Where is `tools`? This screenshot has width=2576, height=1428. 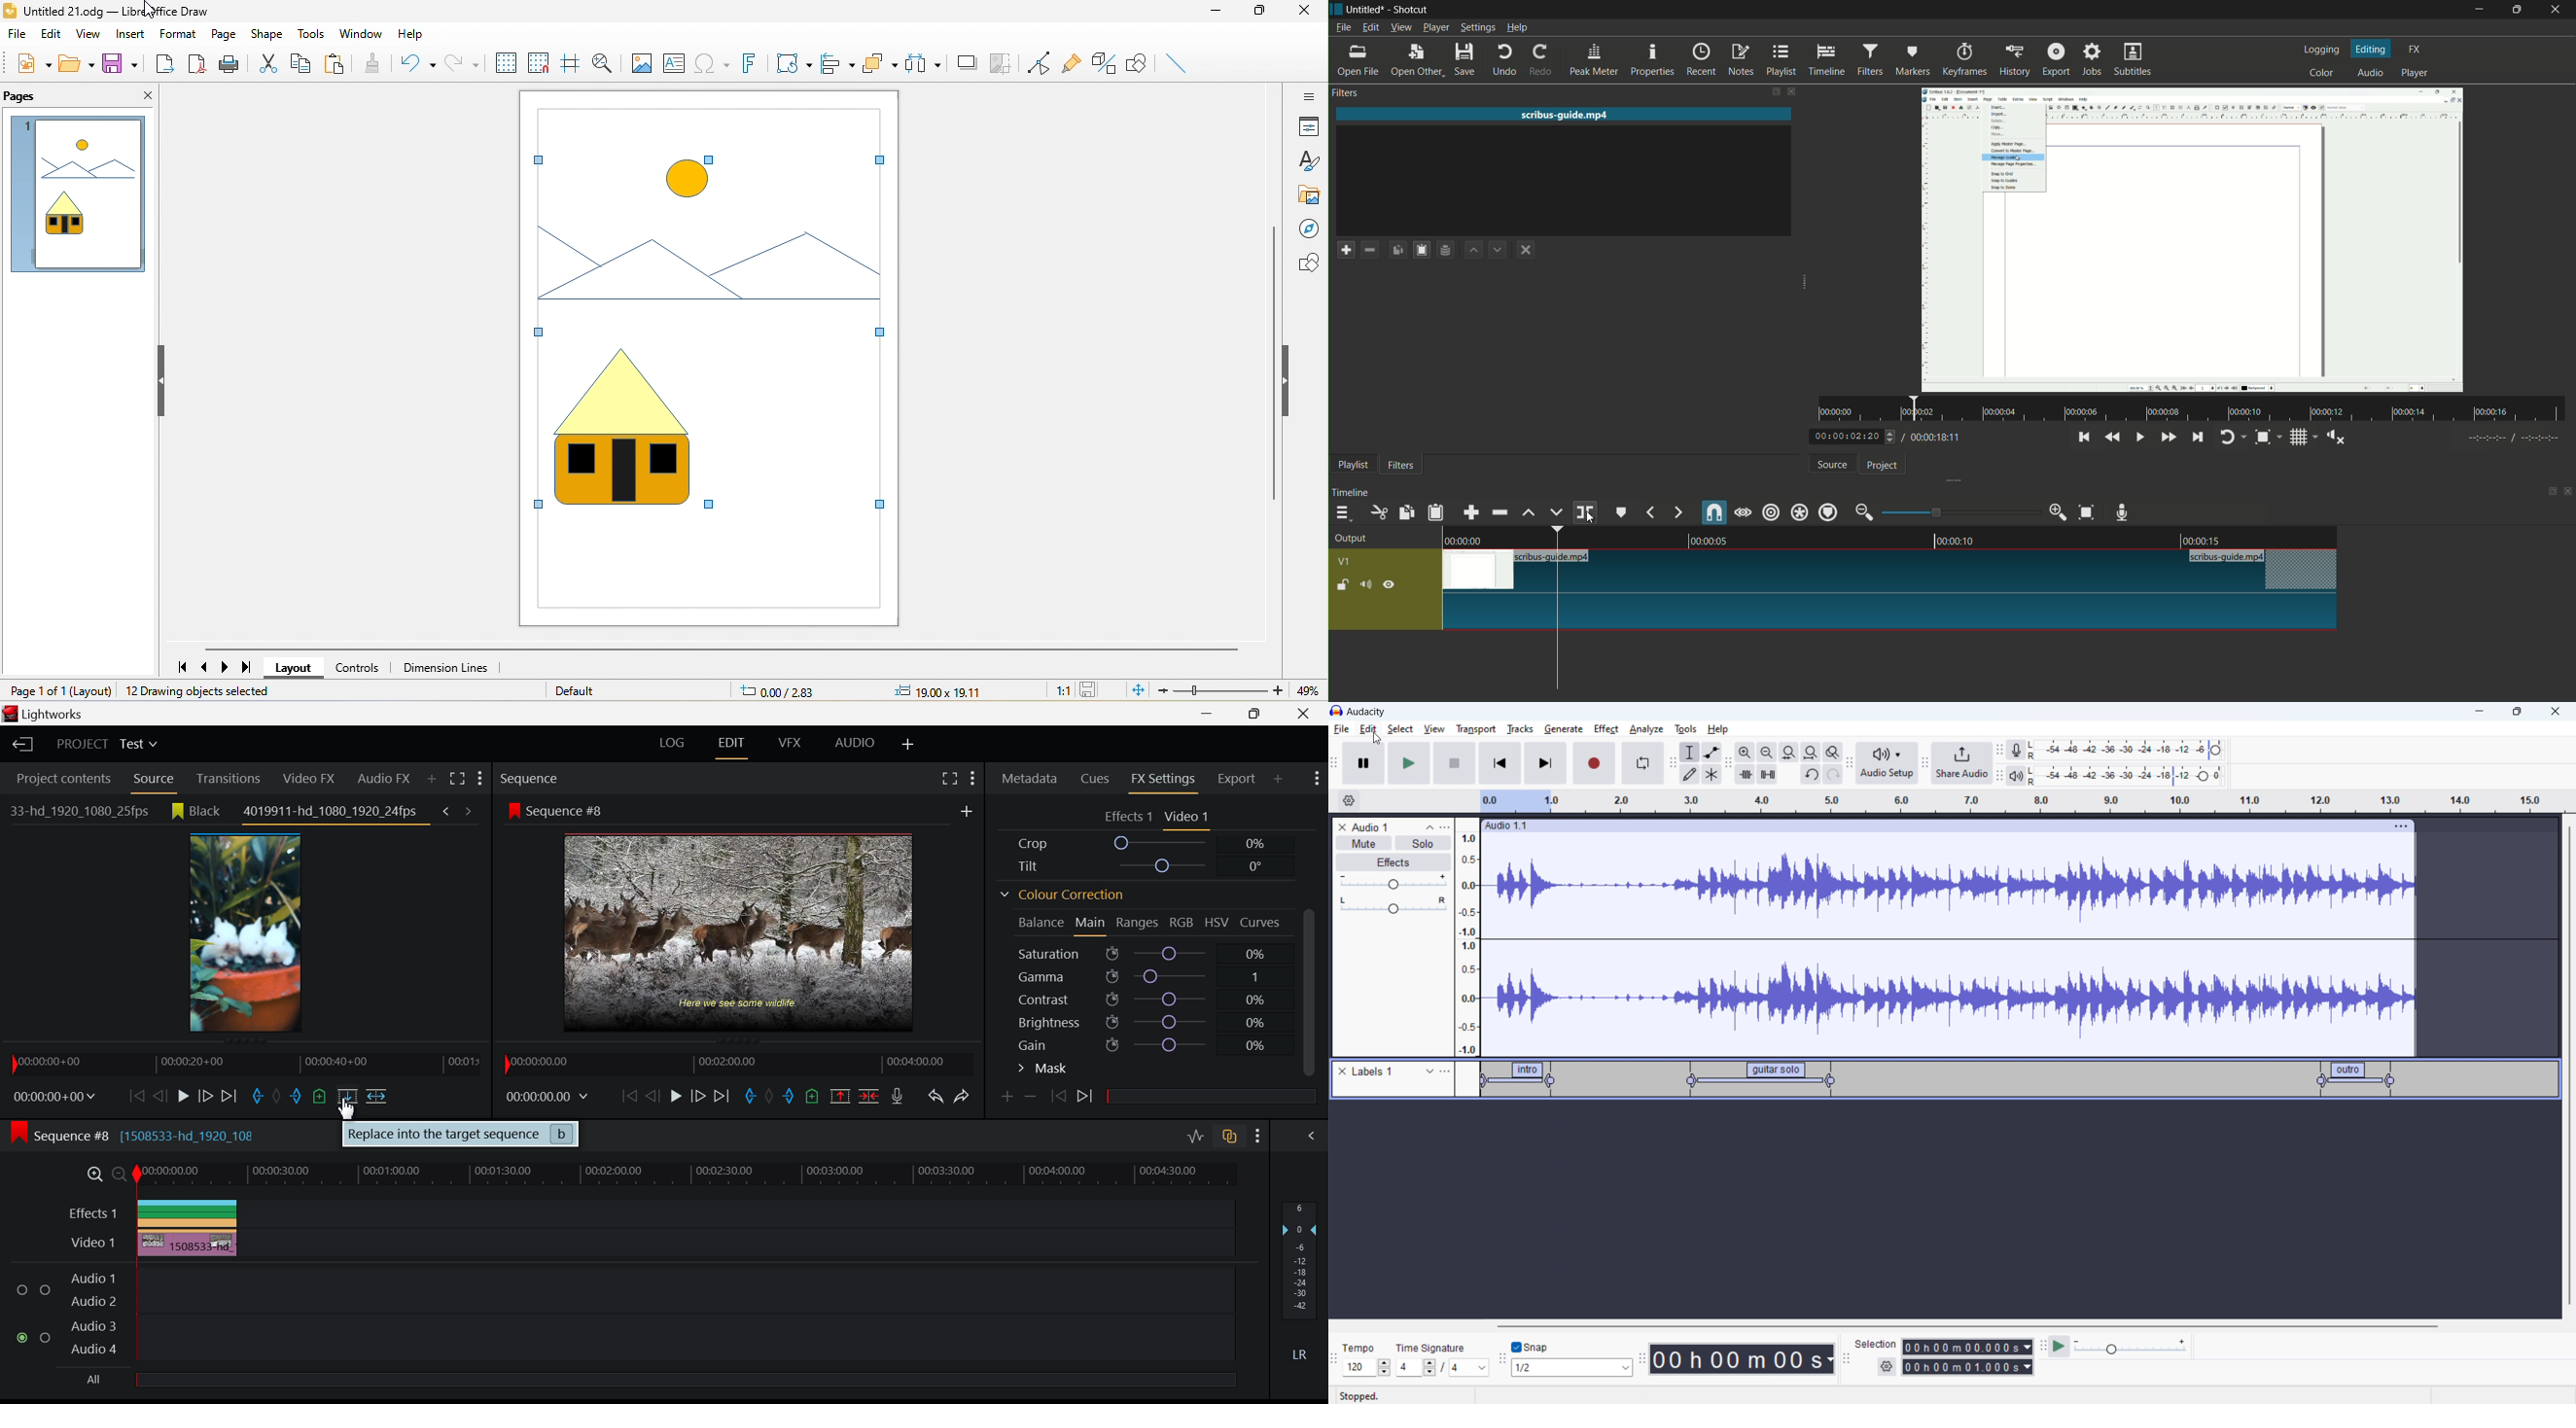
tools is located at coordinates (1684, 729).